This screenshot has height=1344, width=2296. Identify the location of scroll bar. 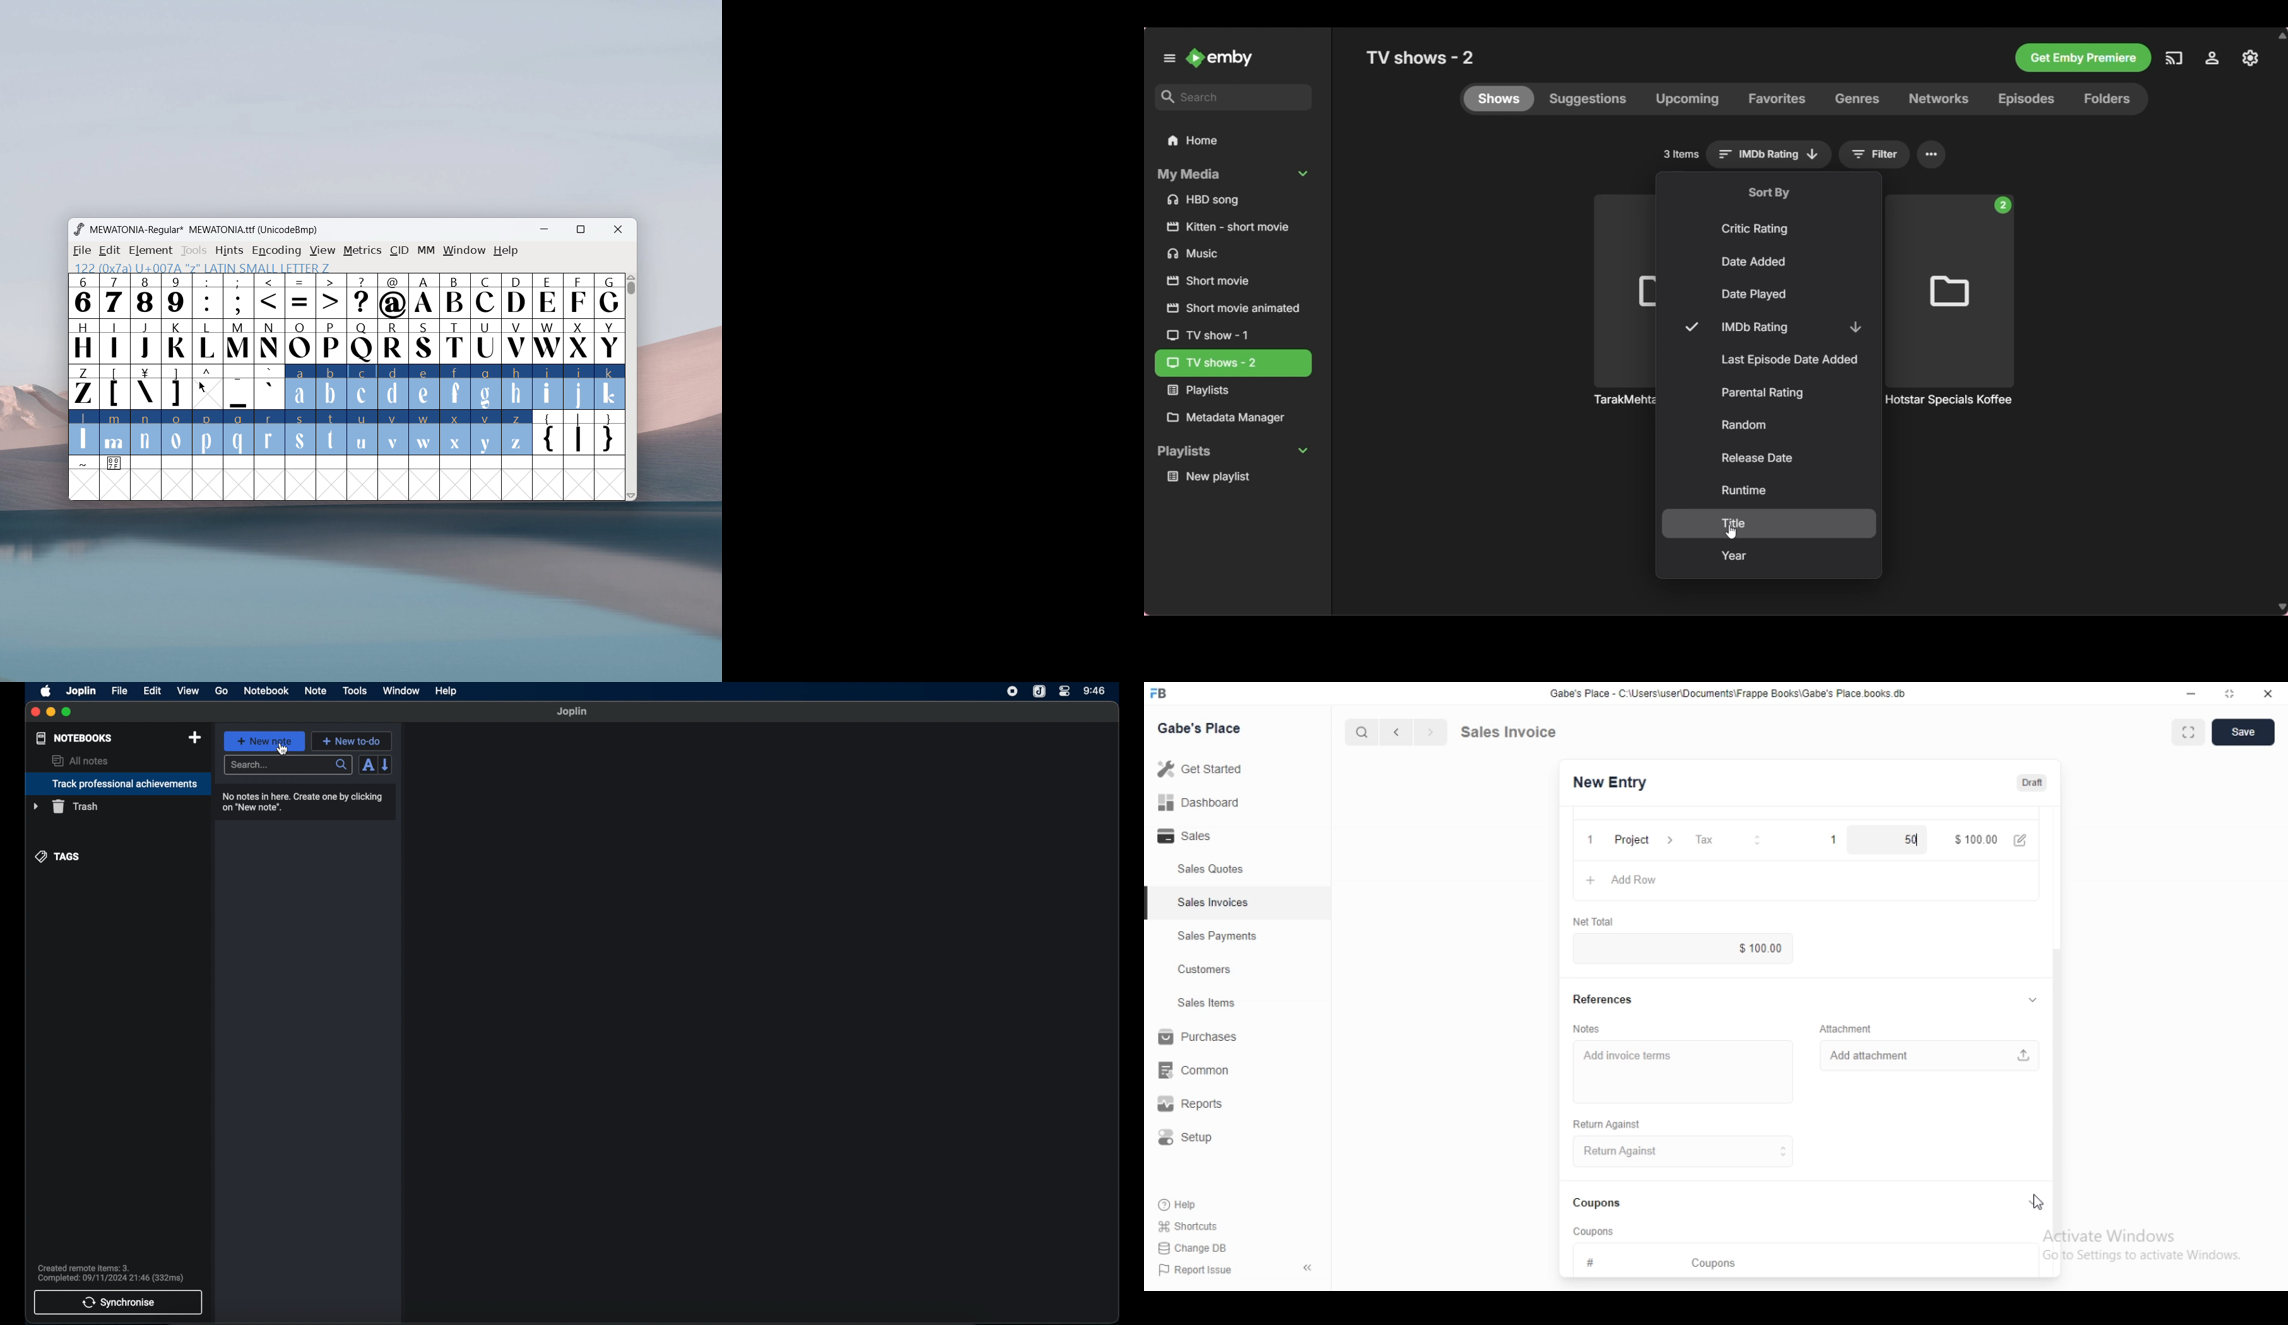
(2058, 1090).